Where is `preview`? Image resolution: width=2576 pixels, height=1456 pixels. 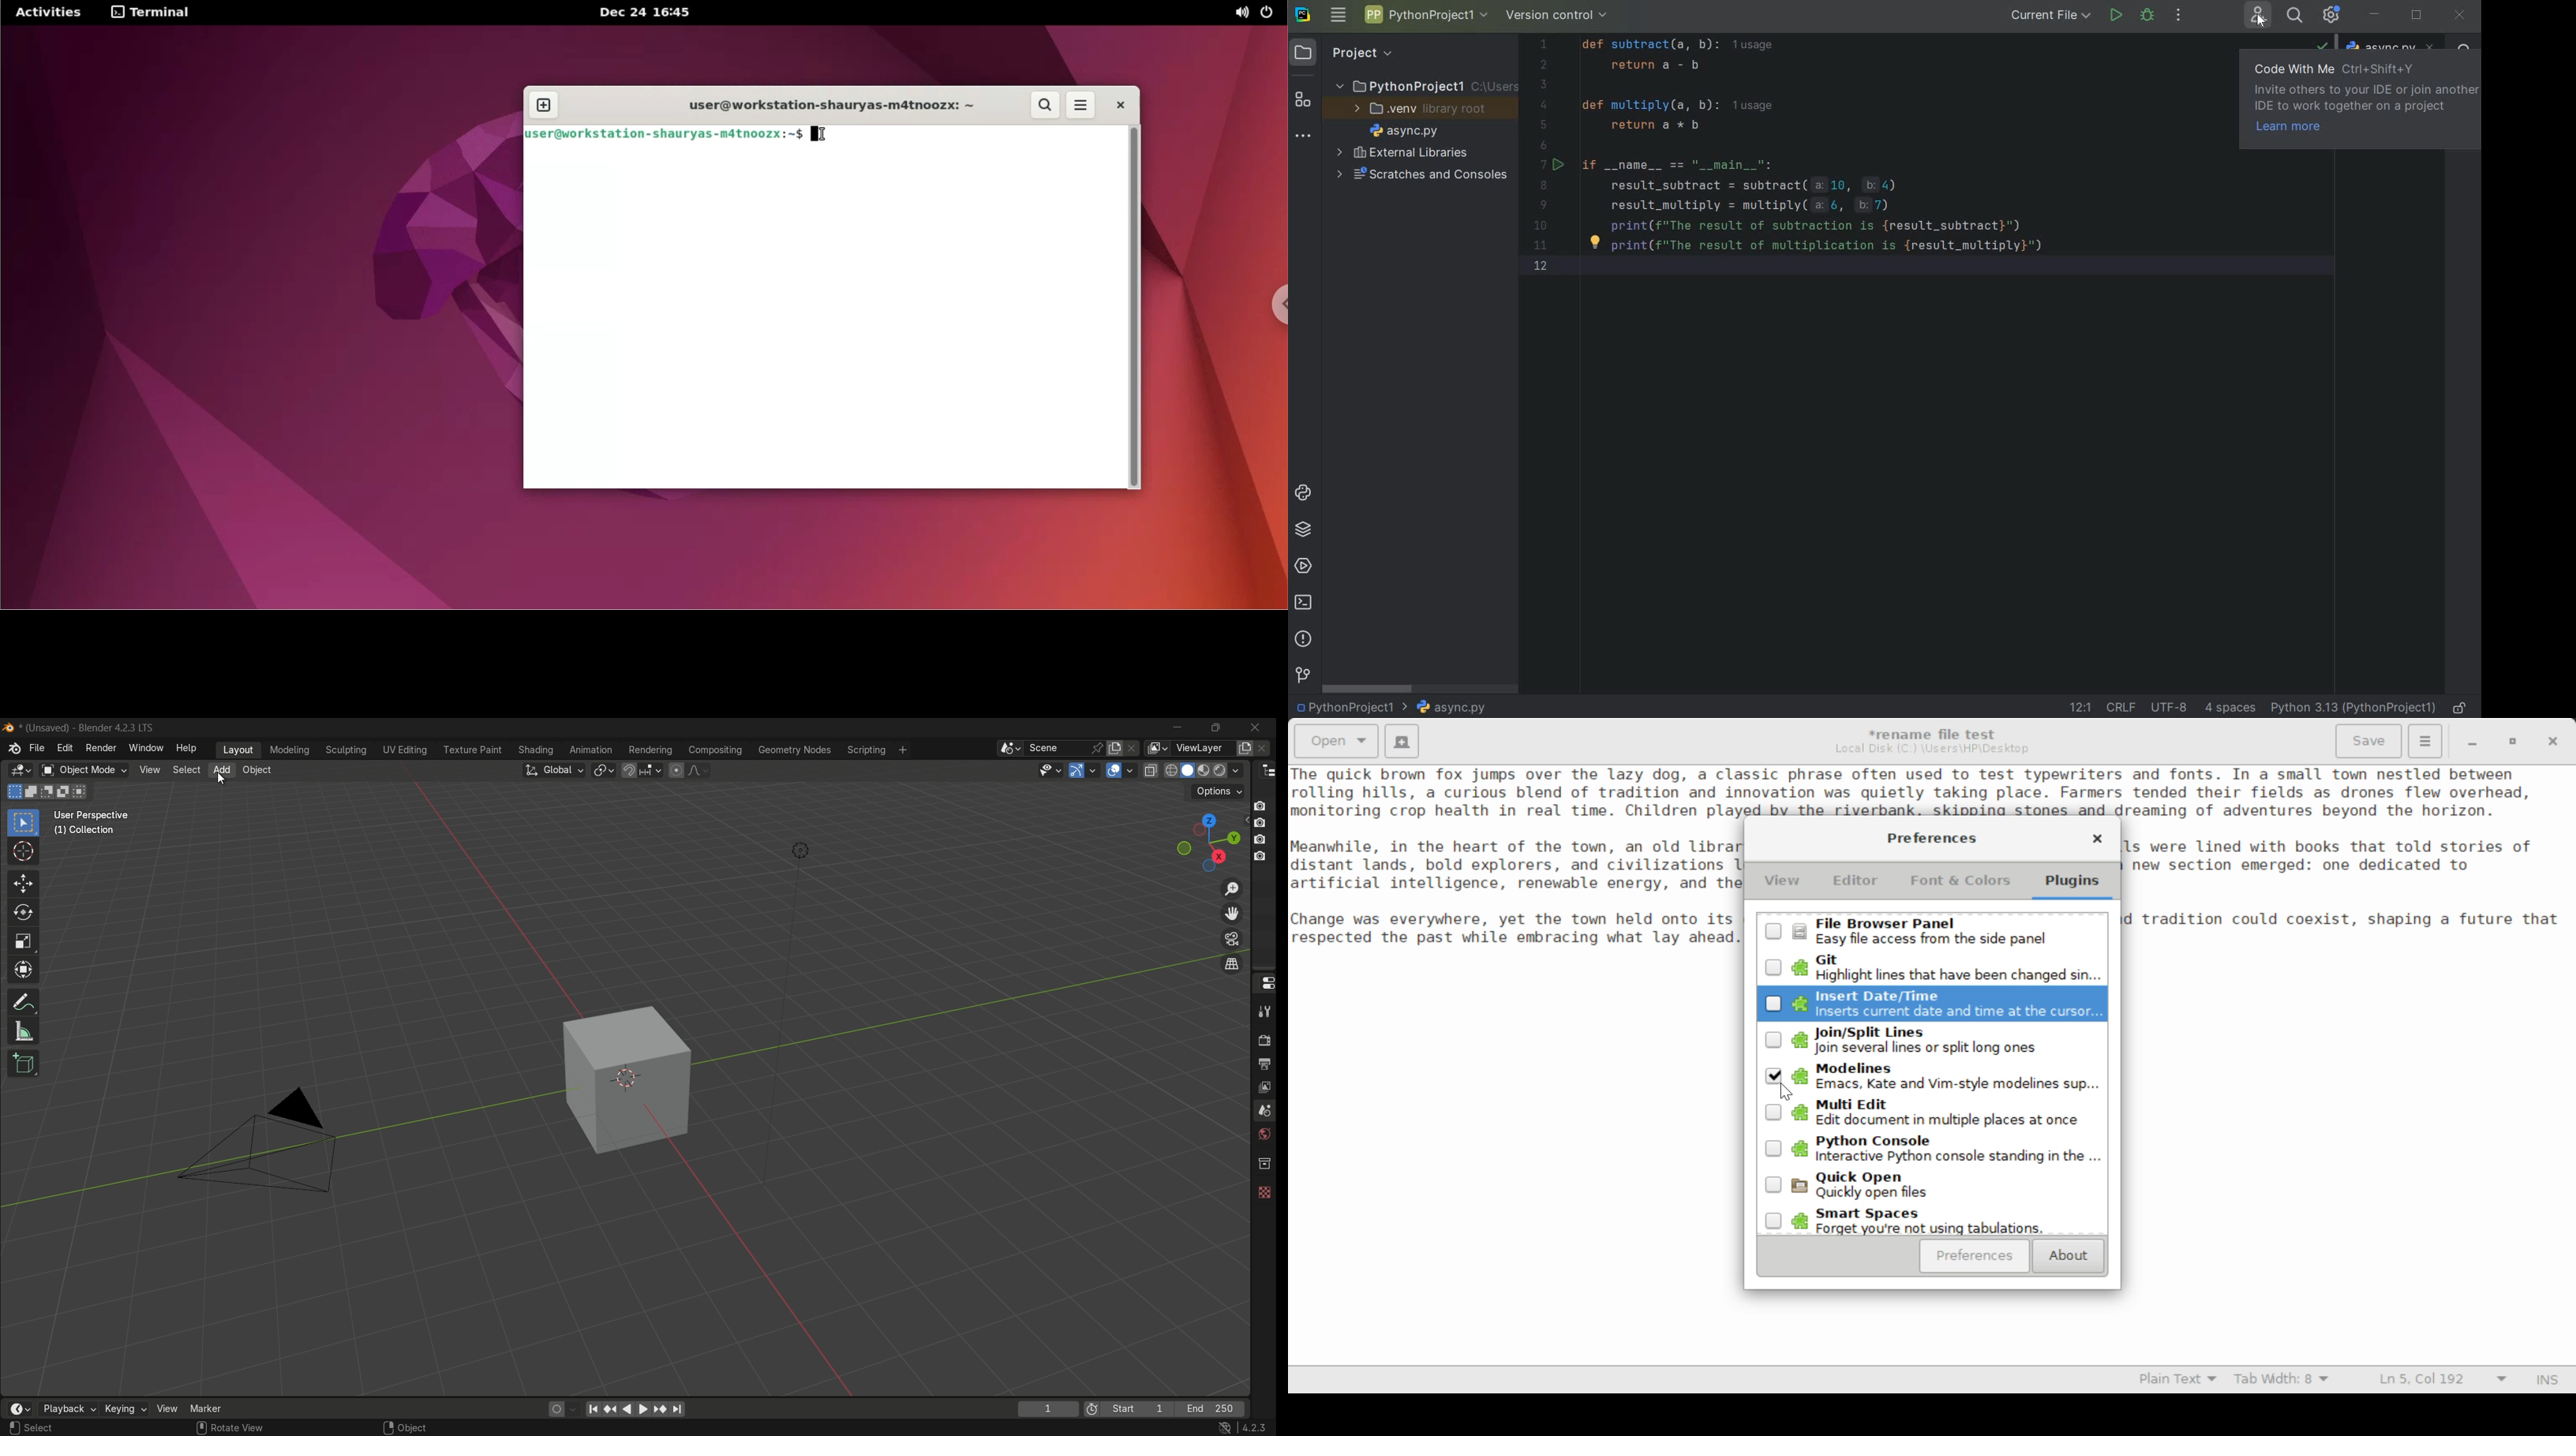
preview is located at coordinates (1088, 1410).